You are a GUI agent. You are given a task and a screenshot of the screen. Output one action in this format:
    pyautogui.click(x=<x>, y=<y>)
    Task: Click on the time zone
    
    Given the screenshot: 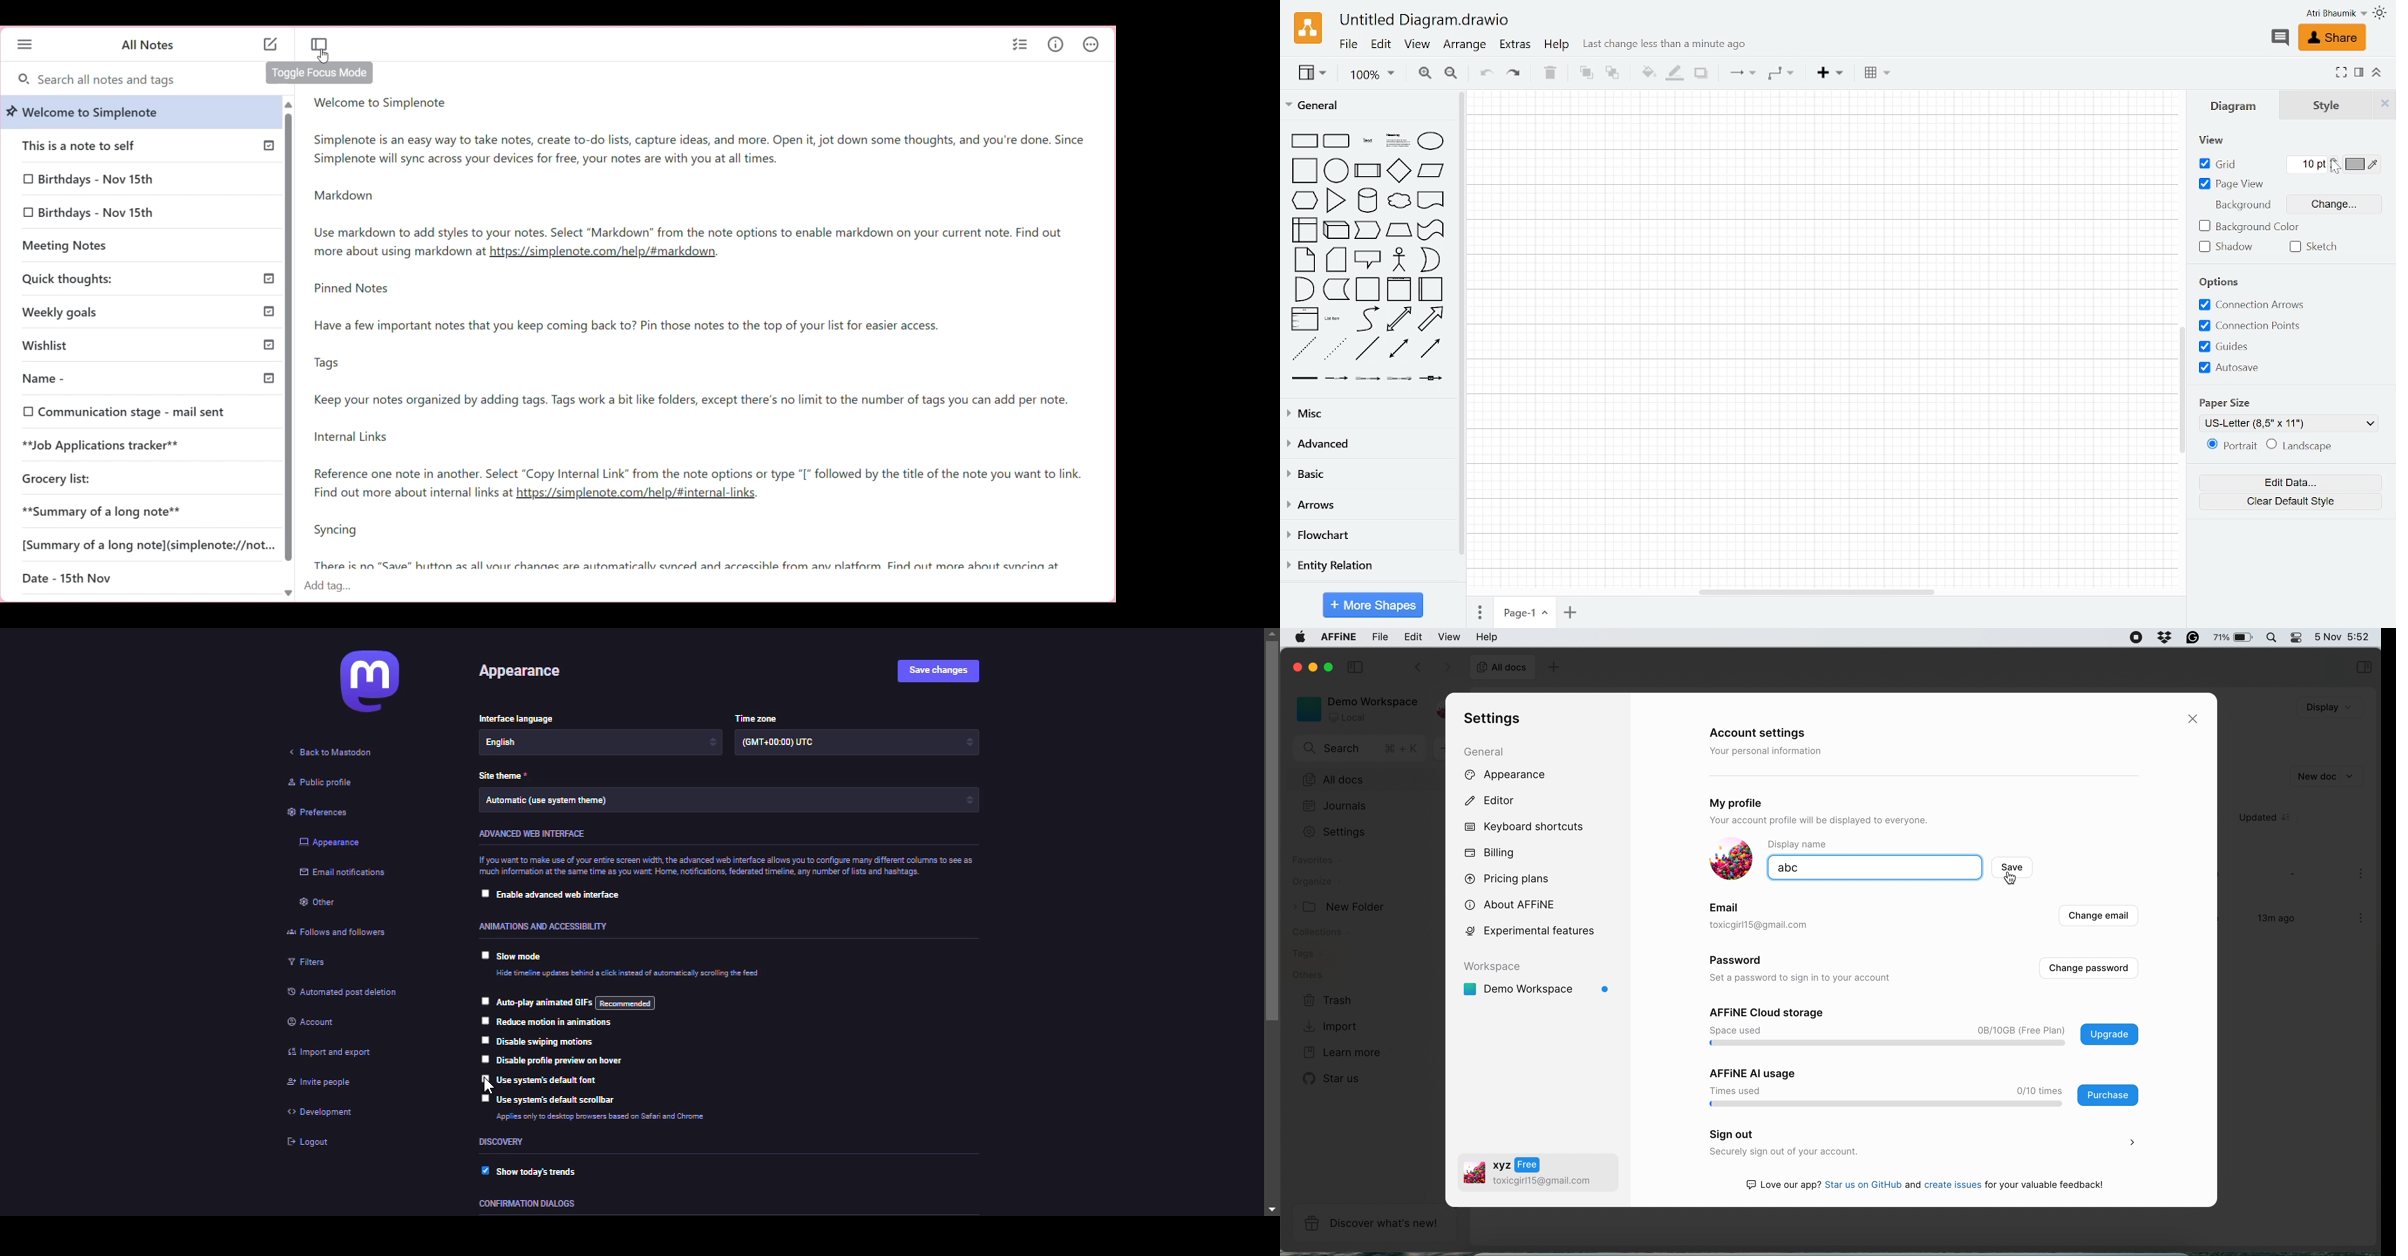 What is the action you would take?
    pyautogui.click(x=756, y=716)
    